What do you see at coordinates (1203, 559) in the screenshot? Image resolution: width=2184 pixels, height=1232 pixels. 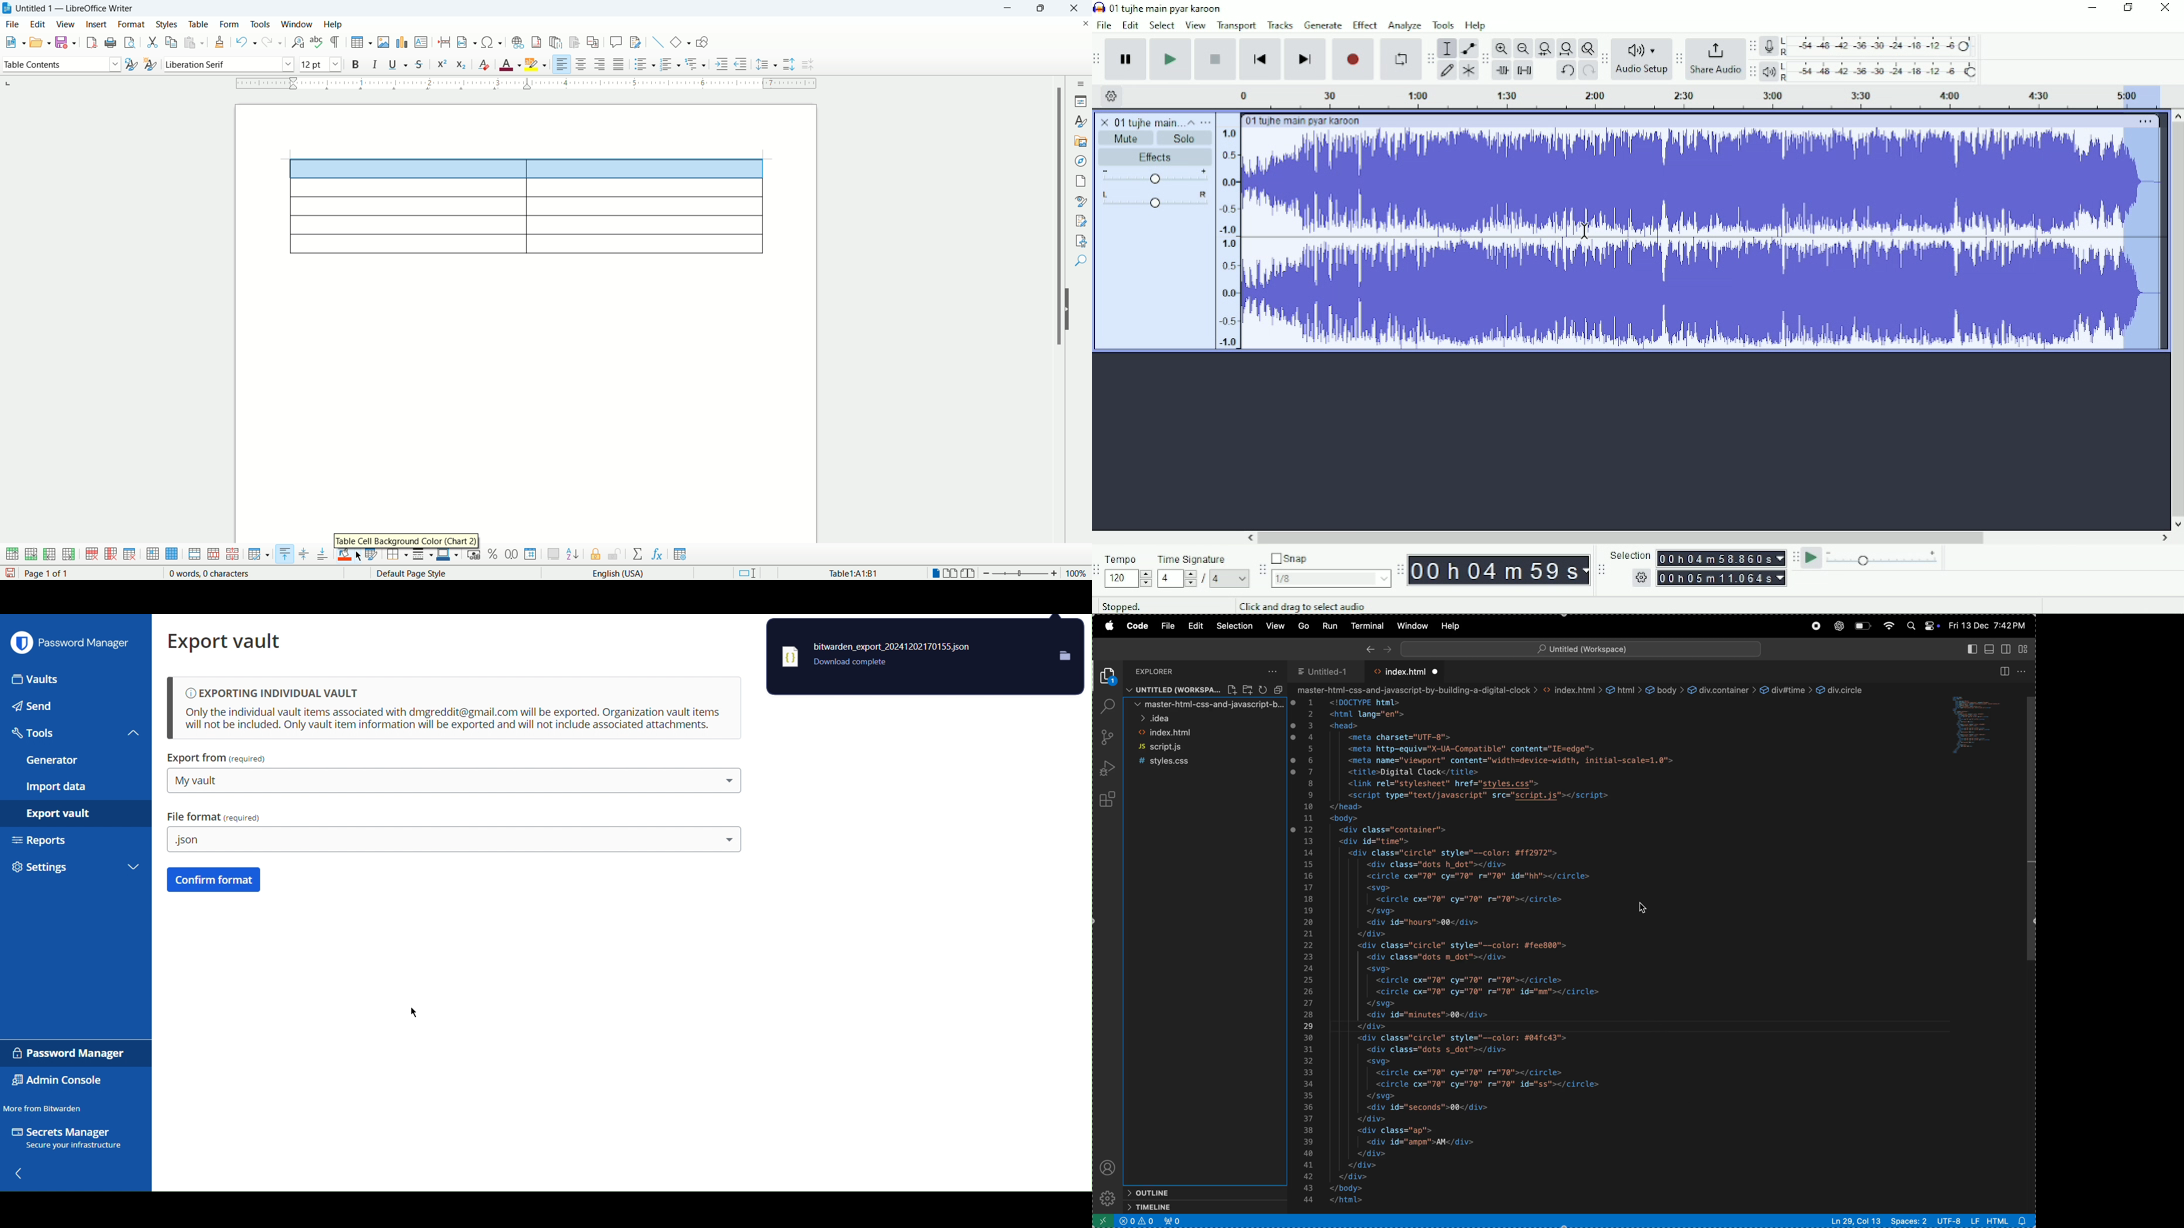 I see `Time signature` at bounding box center [1203, 559].